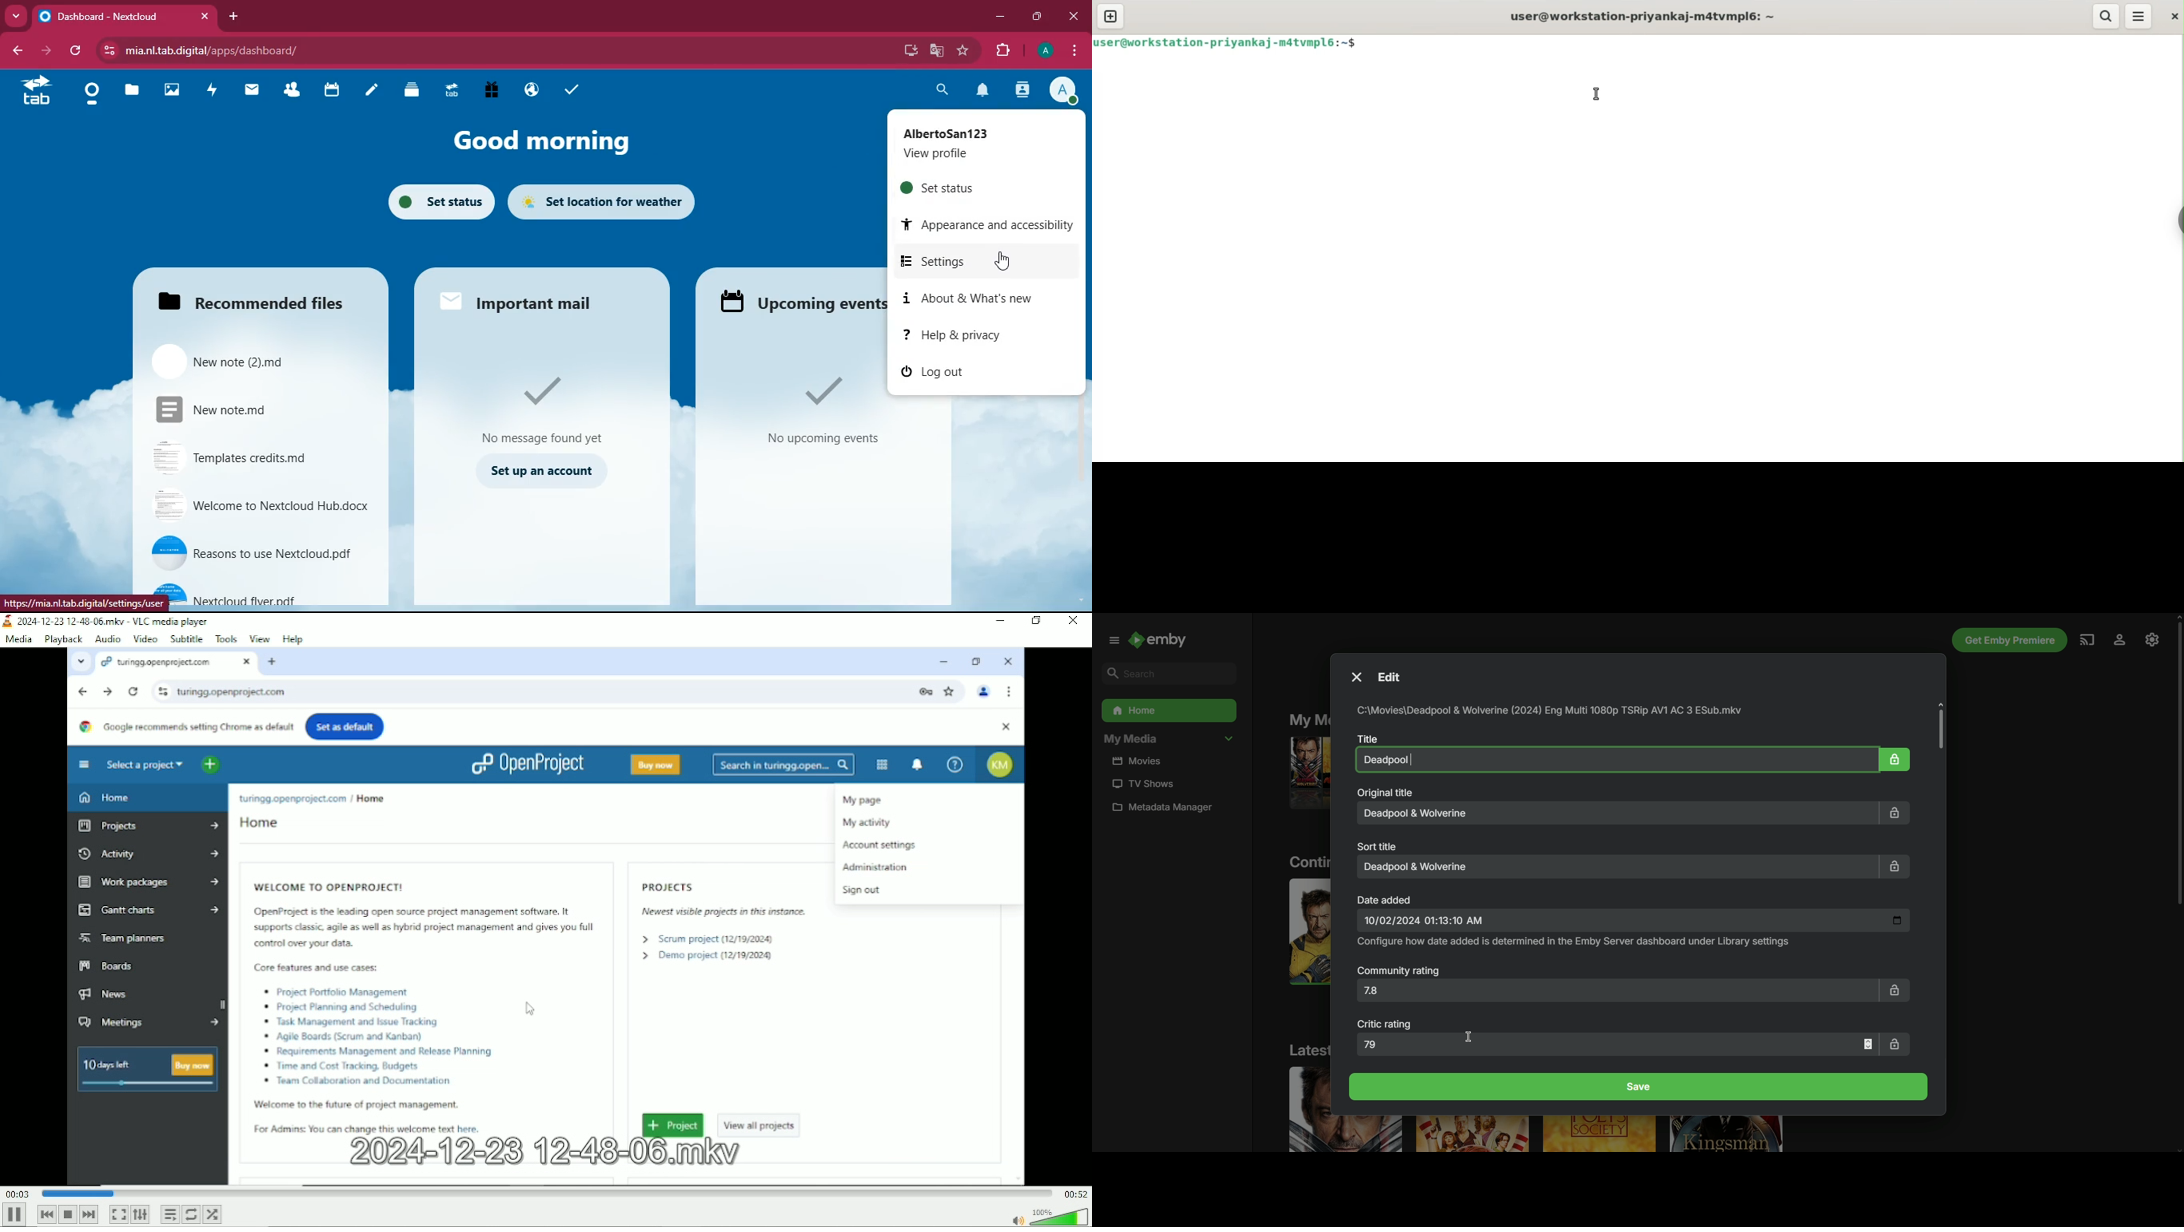 This screenshot has width=2184, height=1232. What do you see at coordinates (175, 92) in the screenshot?
I see `images` at bounding box center [175, 92].